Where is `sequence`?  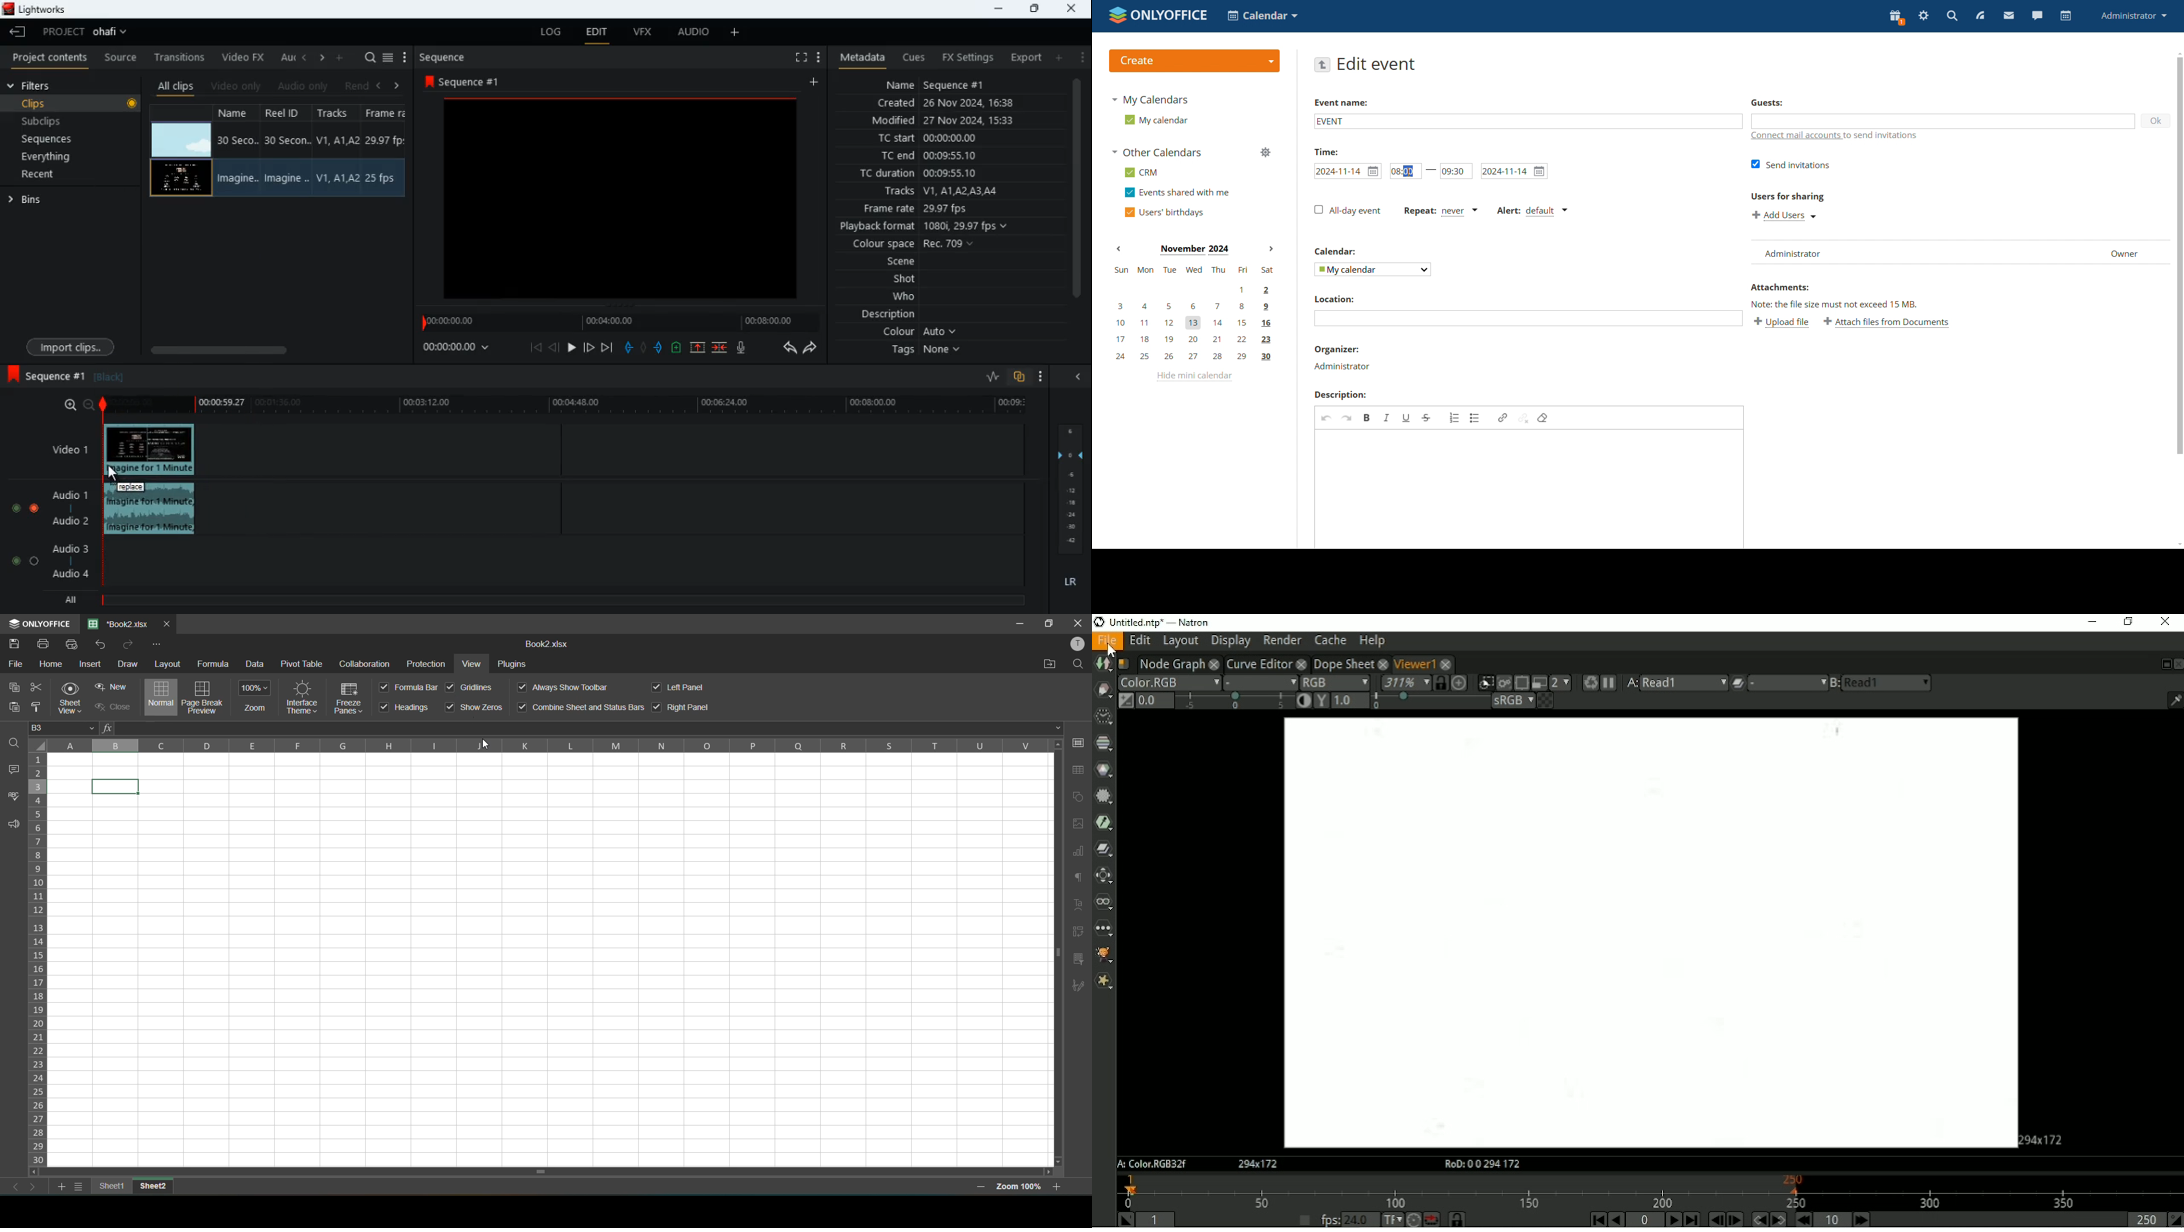
sequence is located at coordinates (467, 82).